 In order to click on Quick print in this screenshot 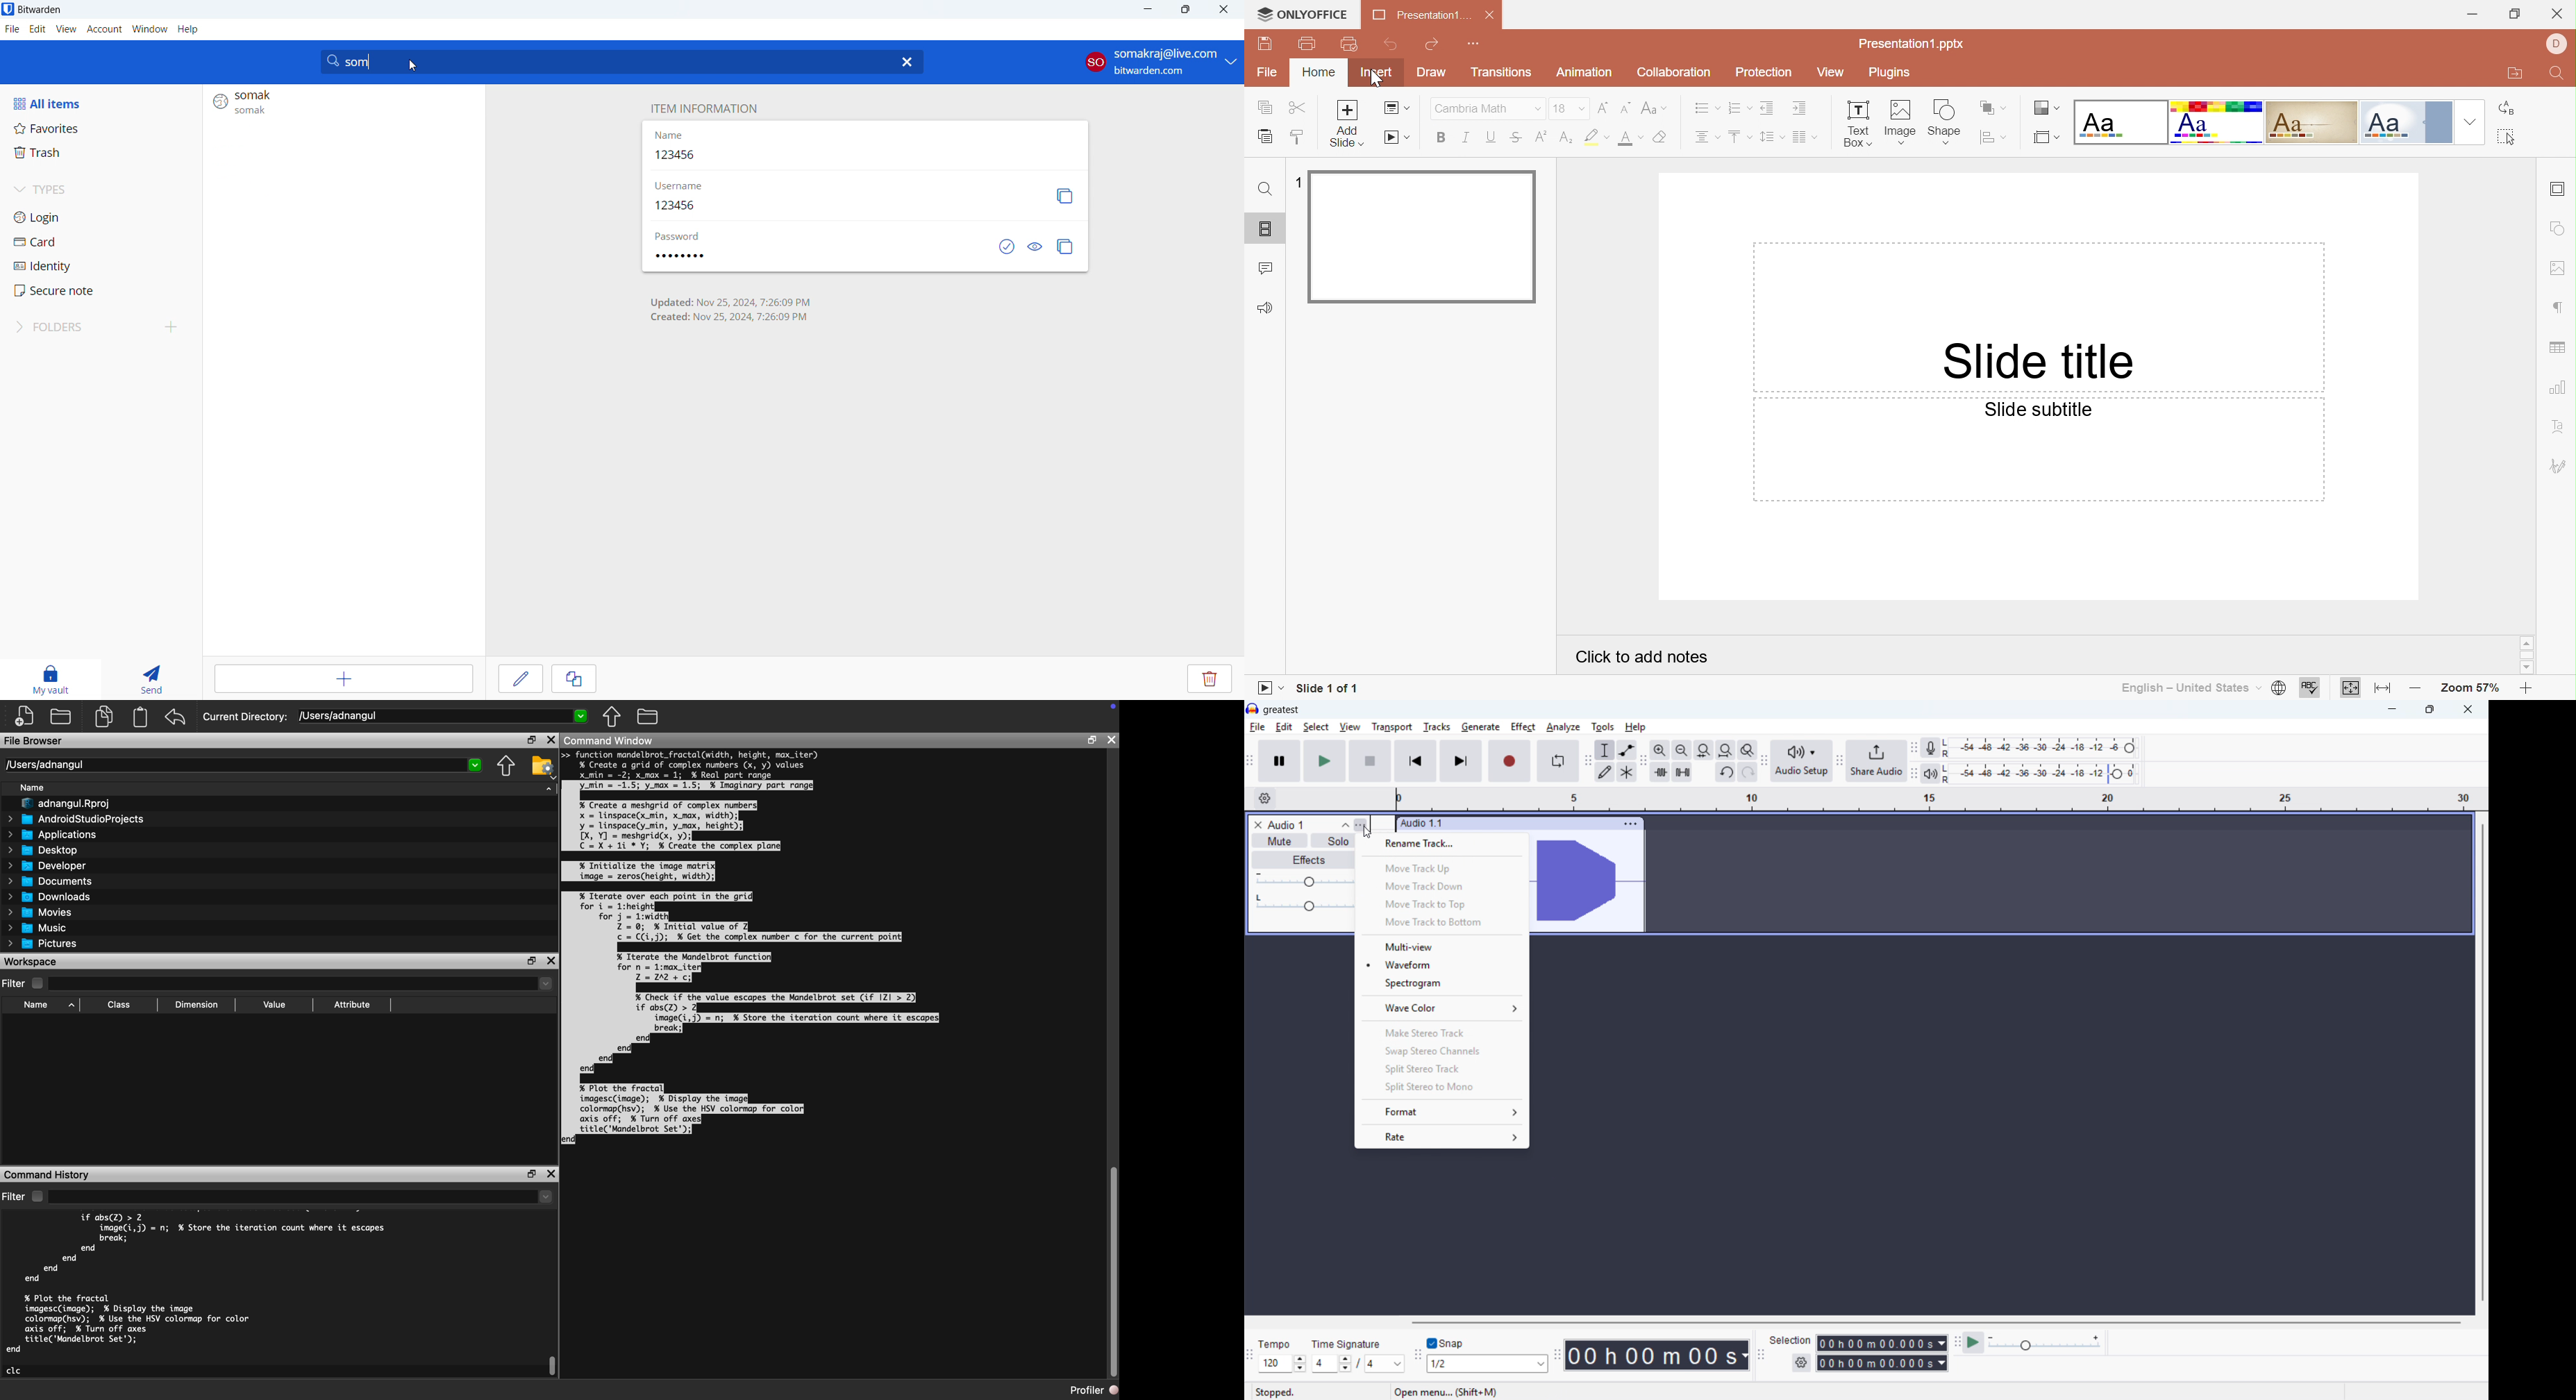, I will do `click(1351, 44)`.